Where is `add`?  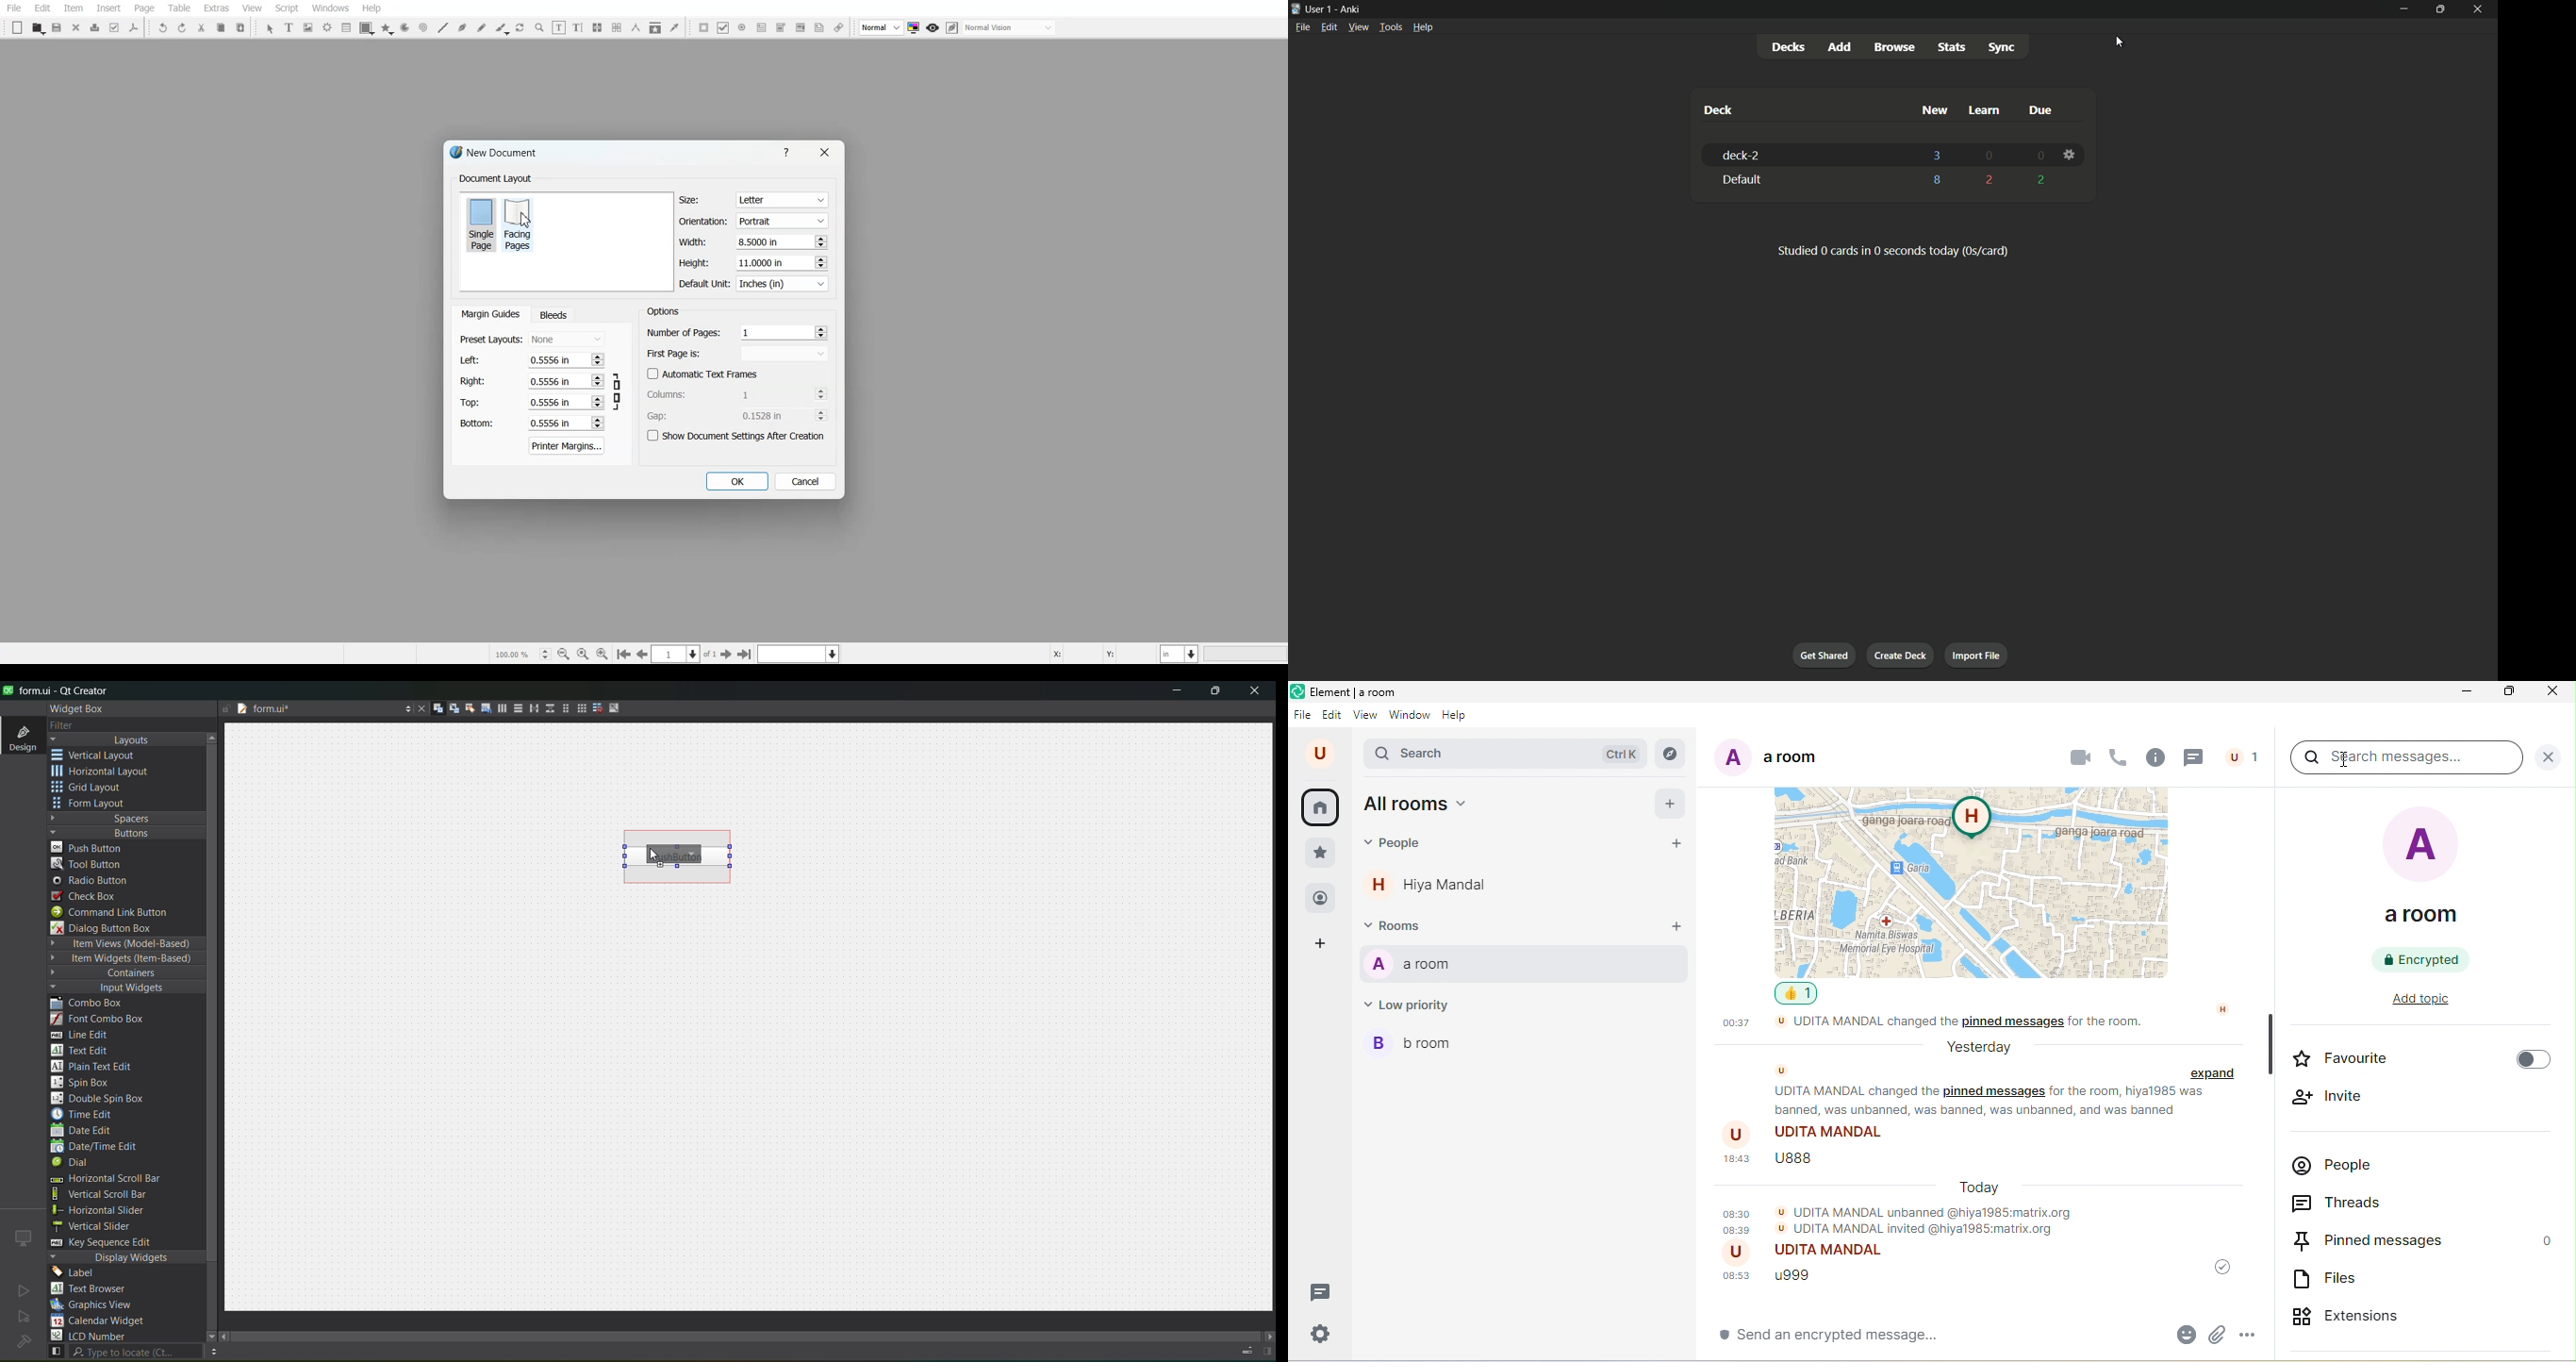 add is located at coordinates (1671, 806).